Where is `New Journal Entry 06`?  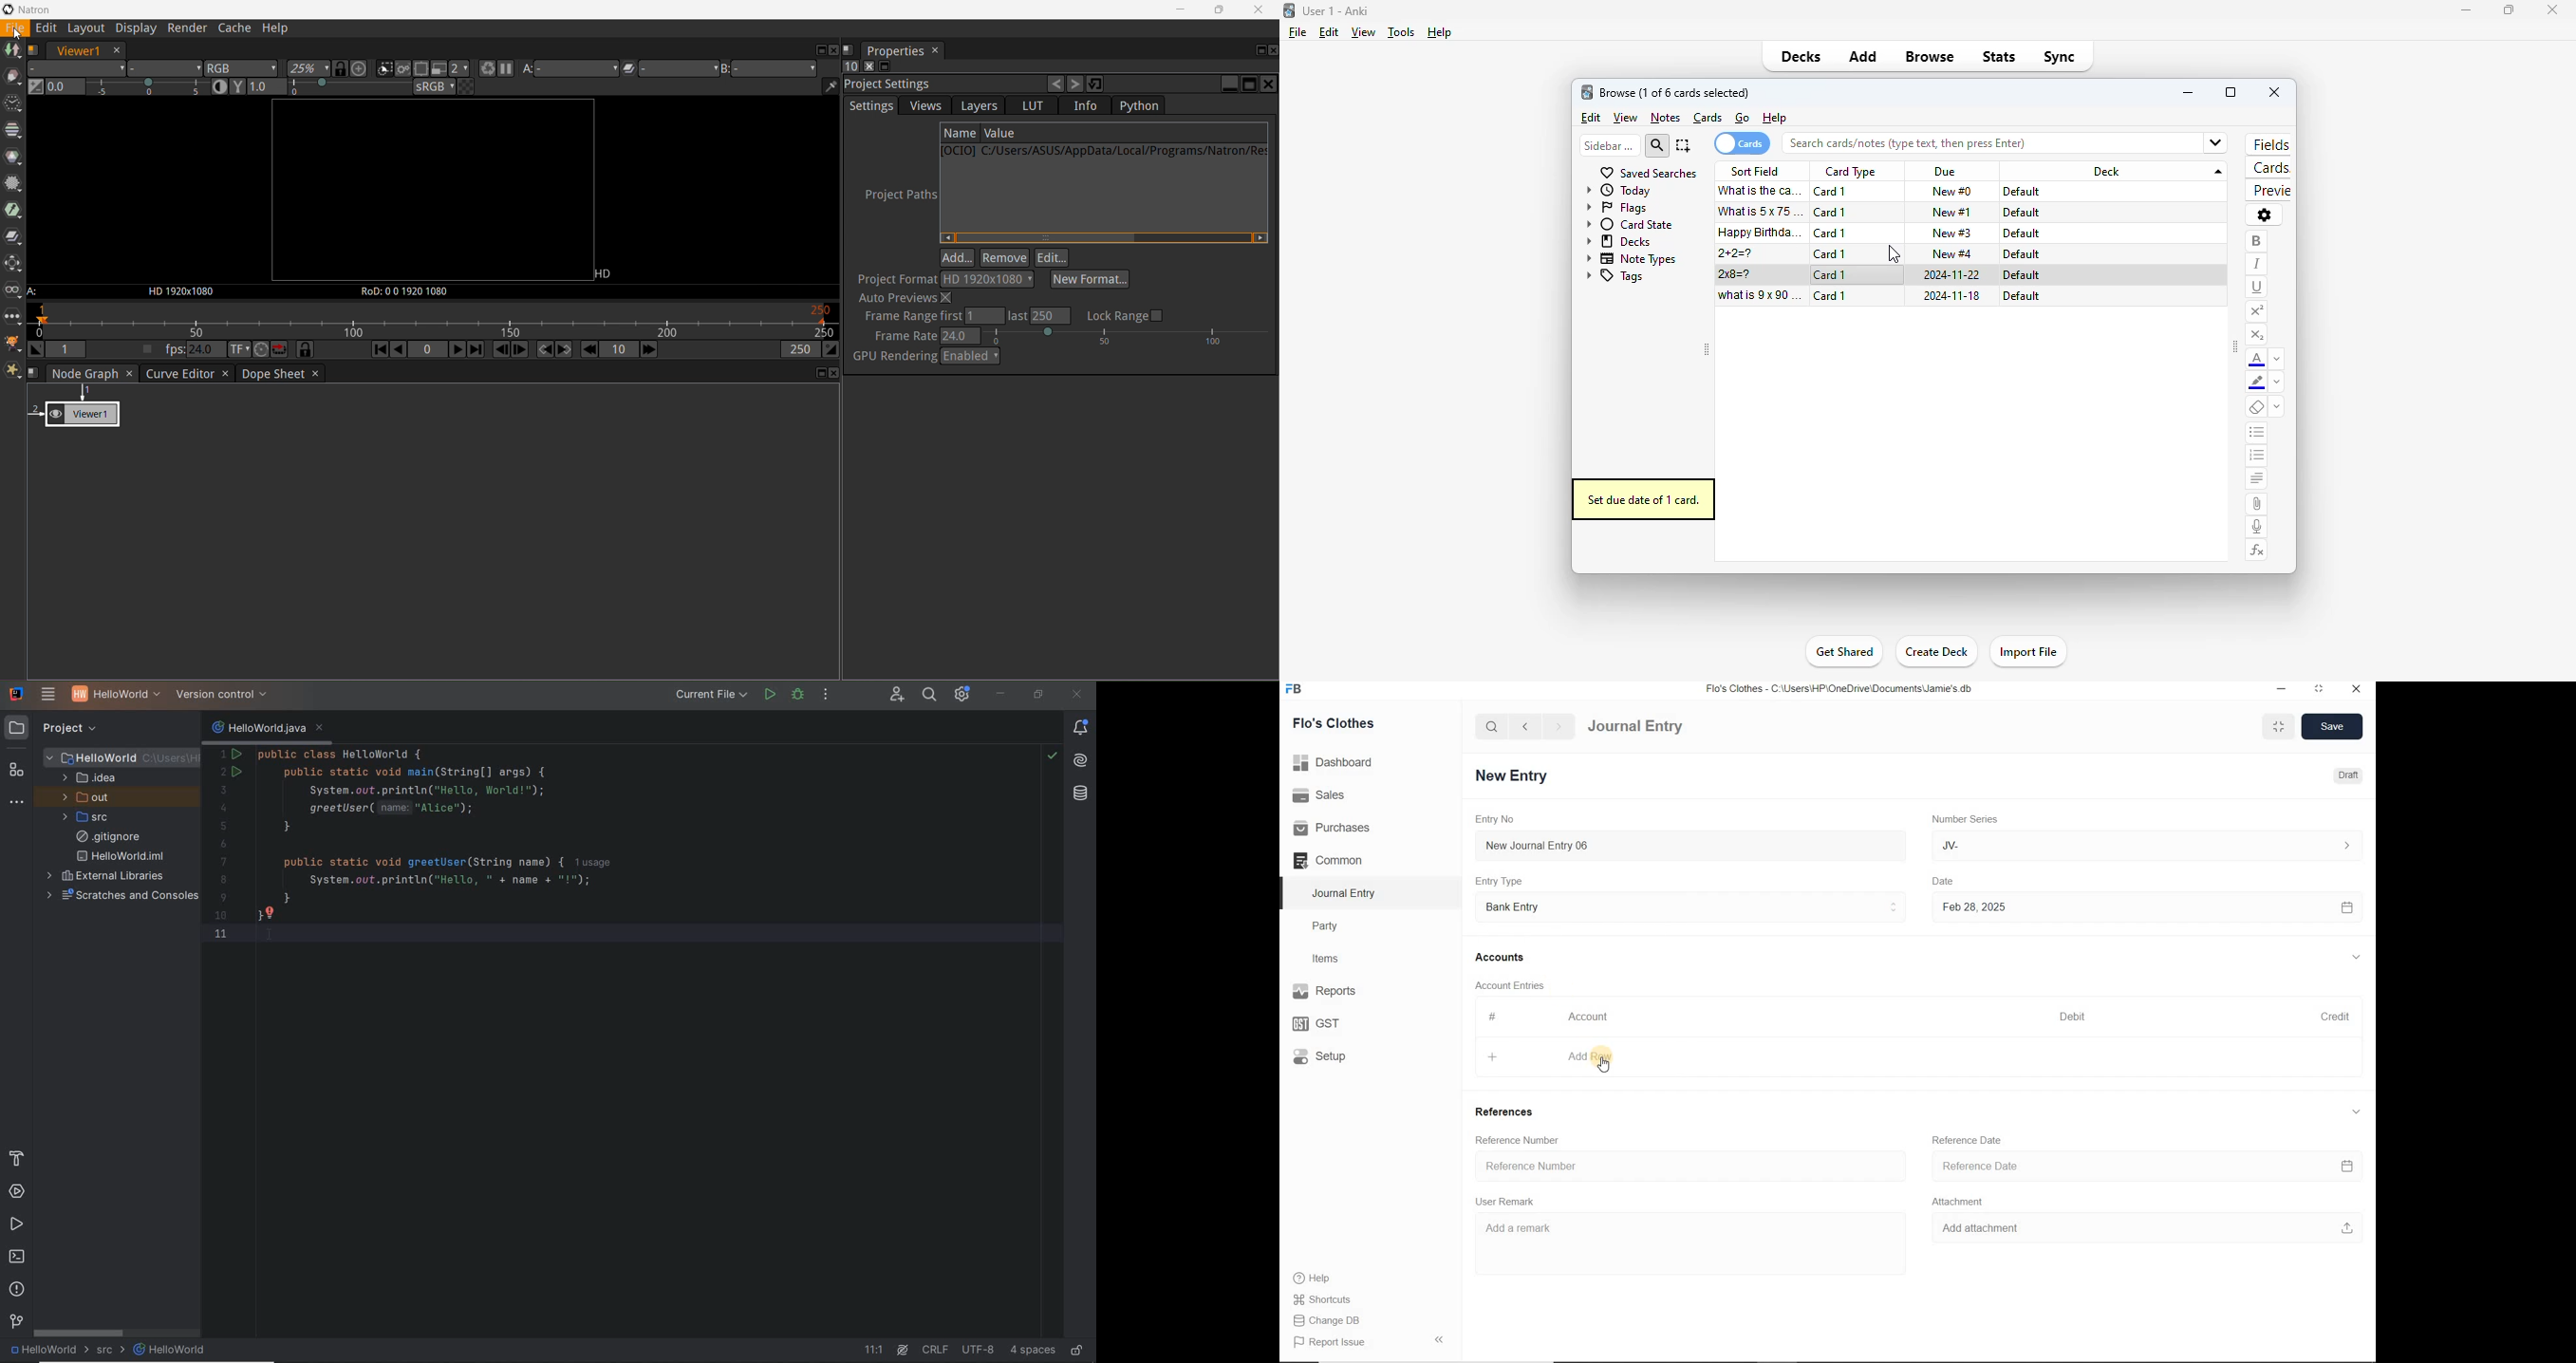 New Journal Entry 06 is located at coordinates (1691, 844).